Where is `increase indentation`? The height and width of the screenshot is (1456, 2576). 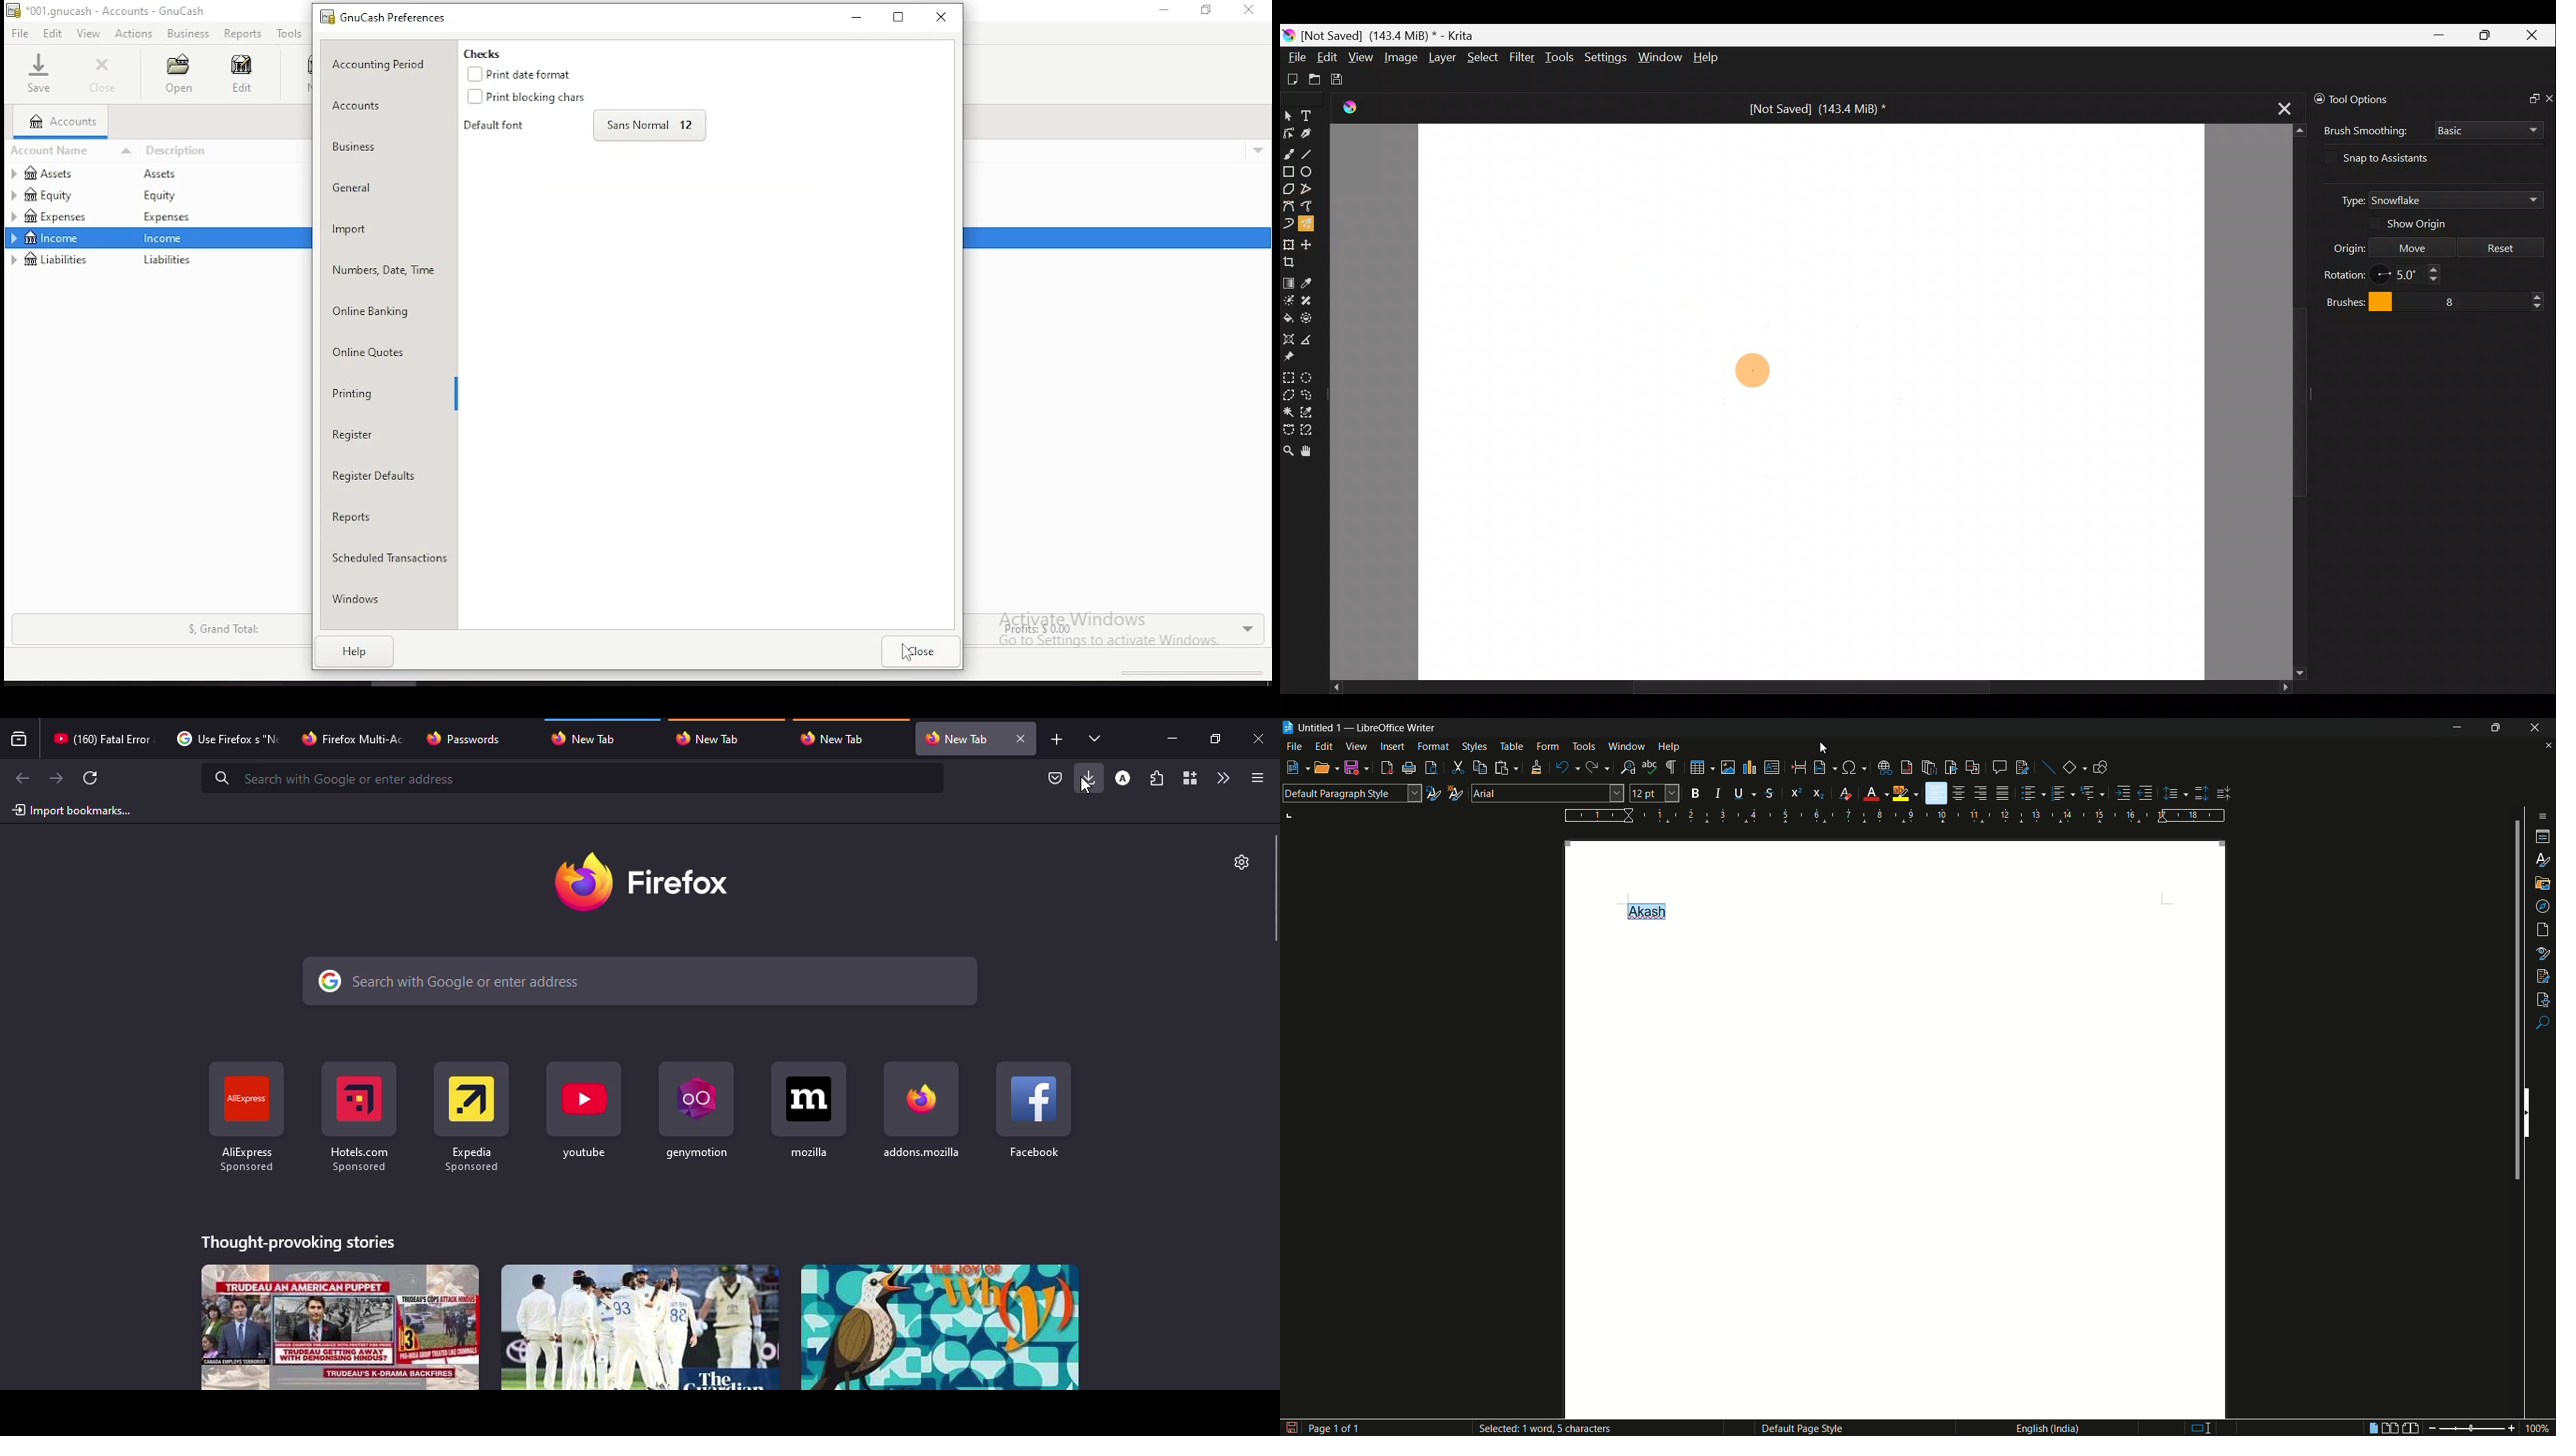
increase indentation is located at coordinates (2125, 792).